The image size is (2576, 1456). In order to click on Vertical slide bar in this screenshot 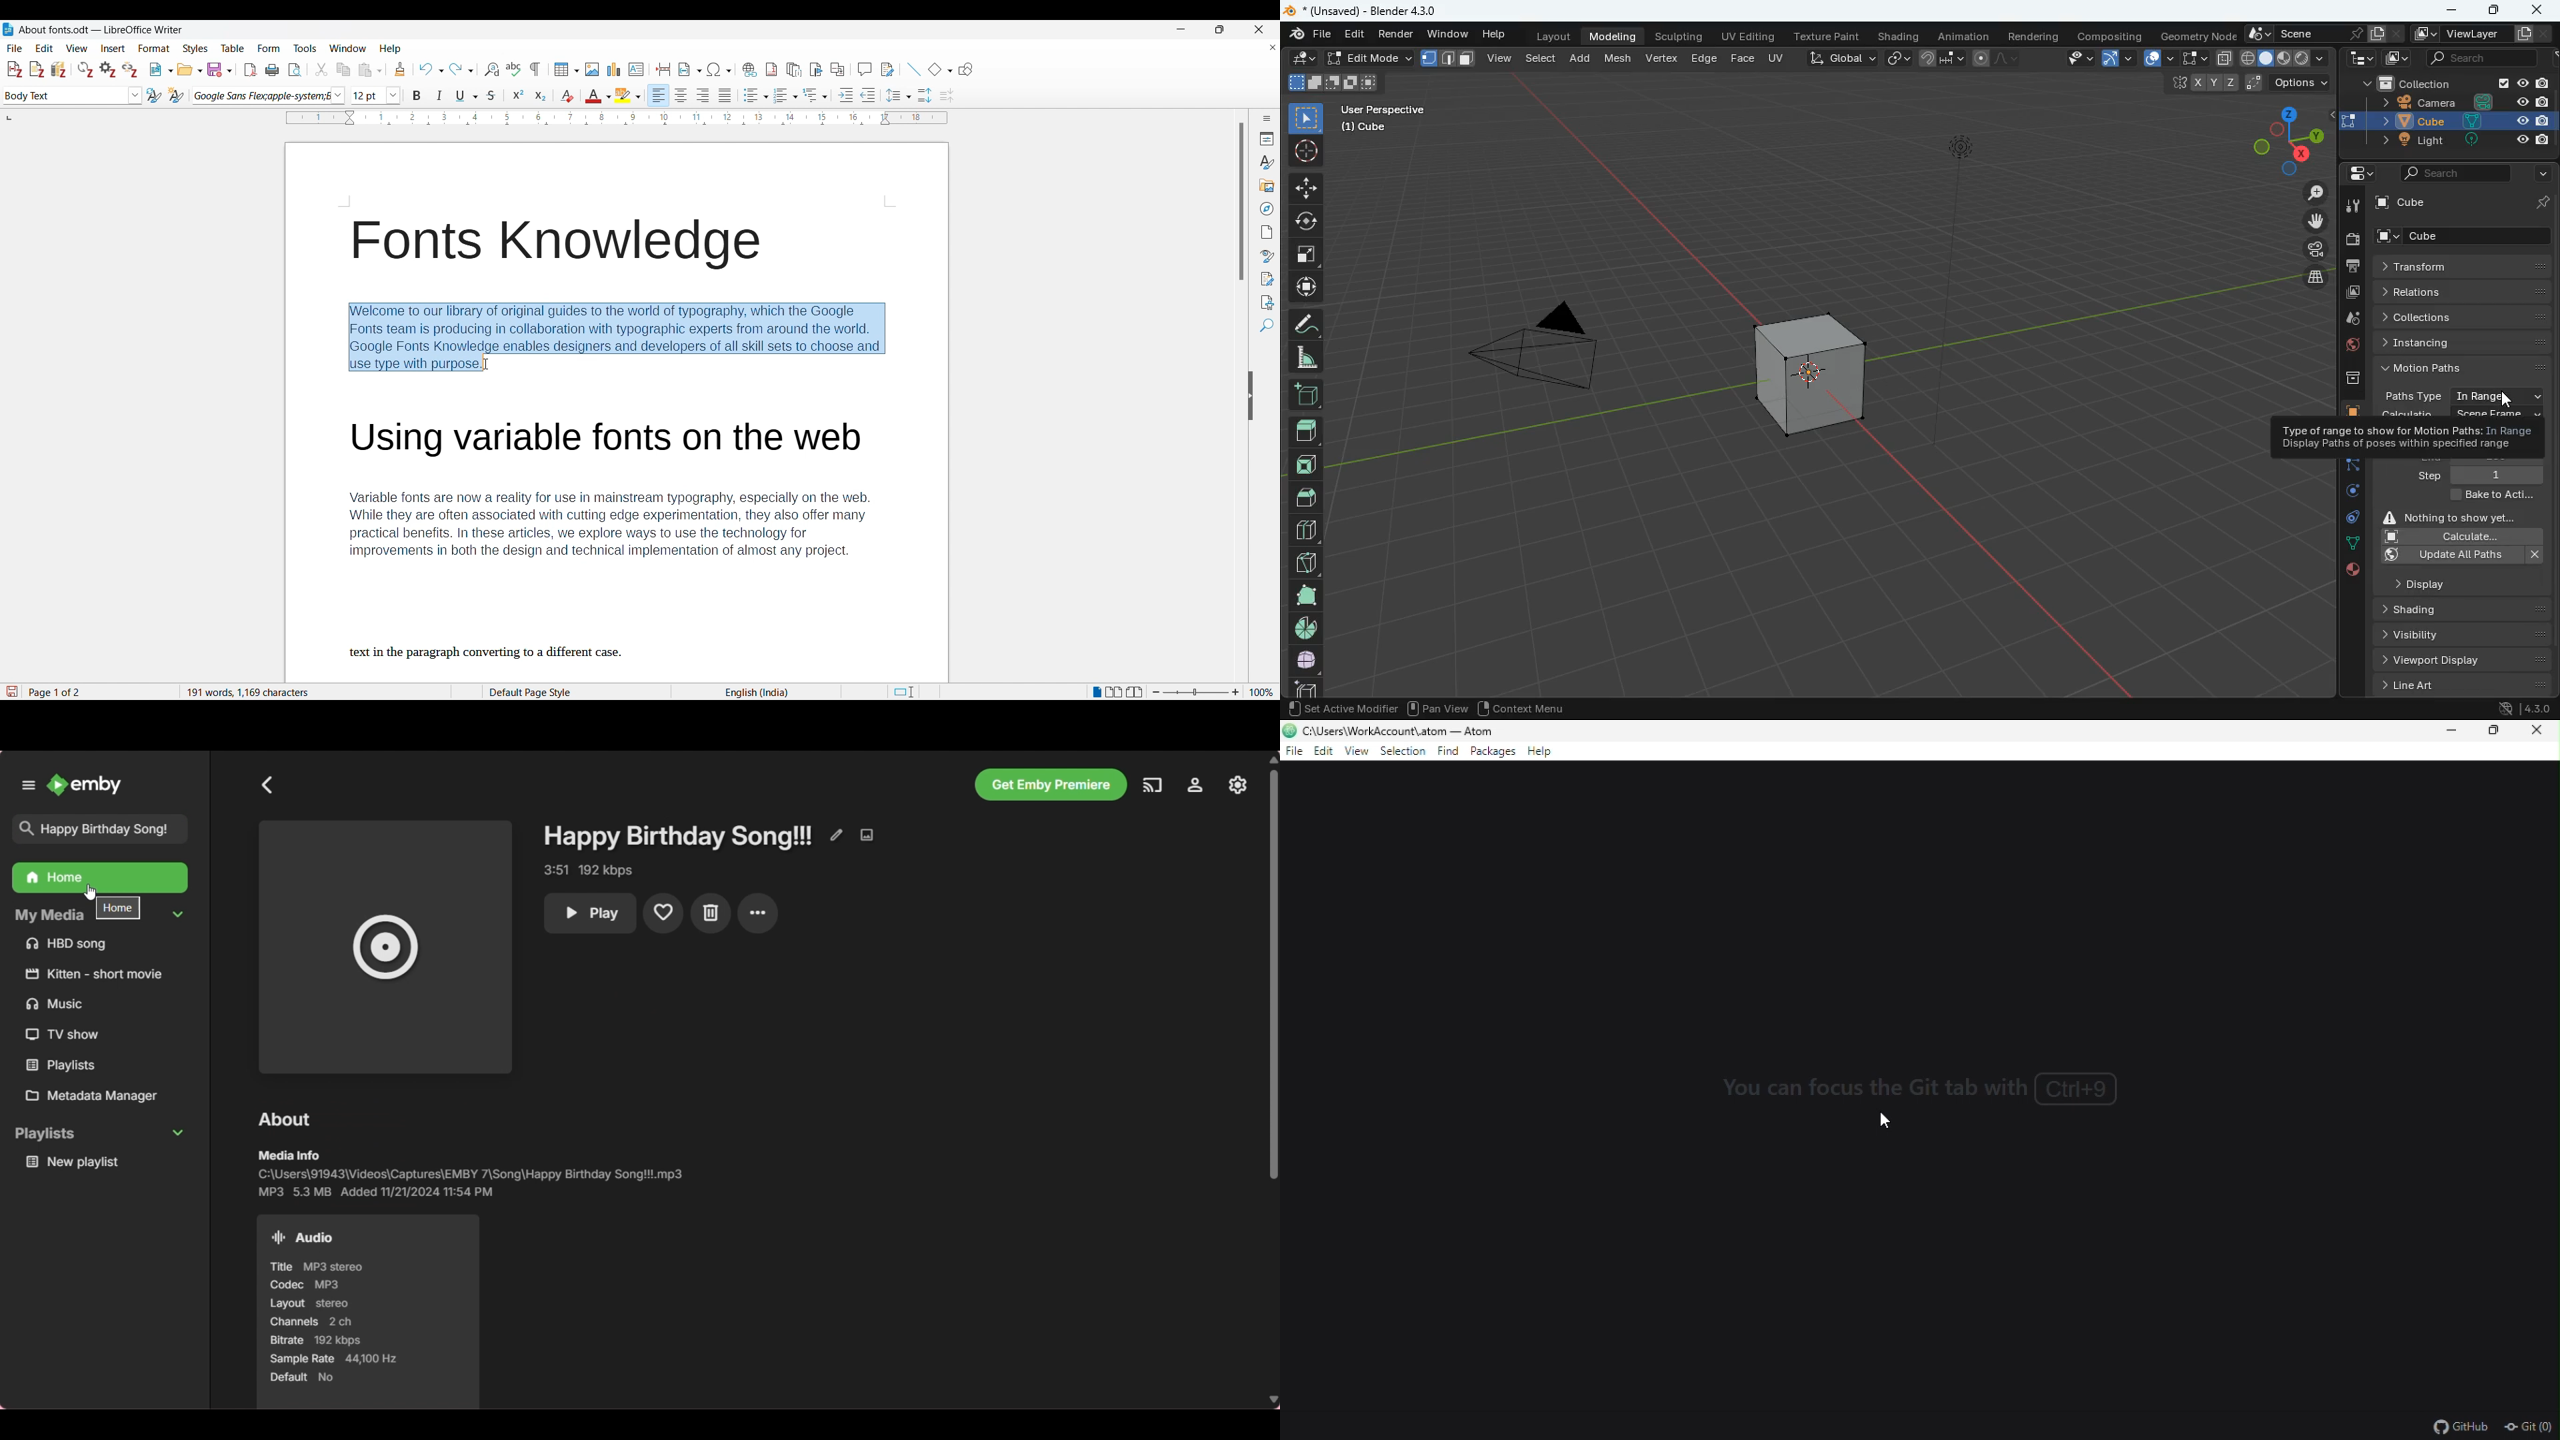, I will do `click(1242, 202)`.